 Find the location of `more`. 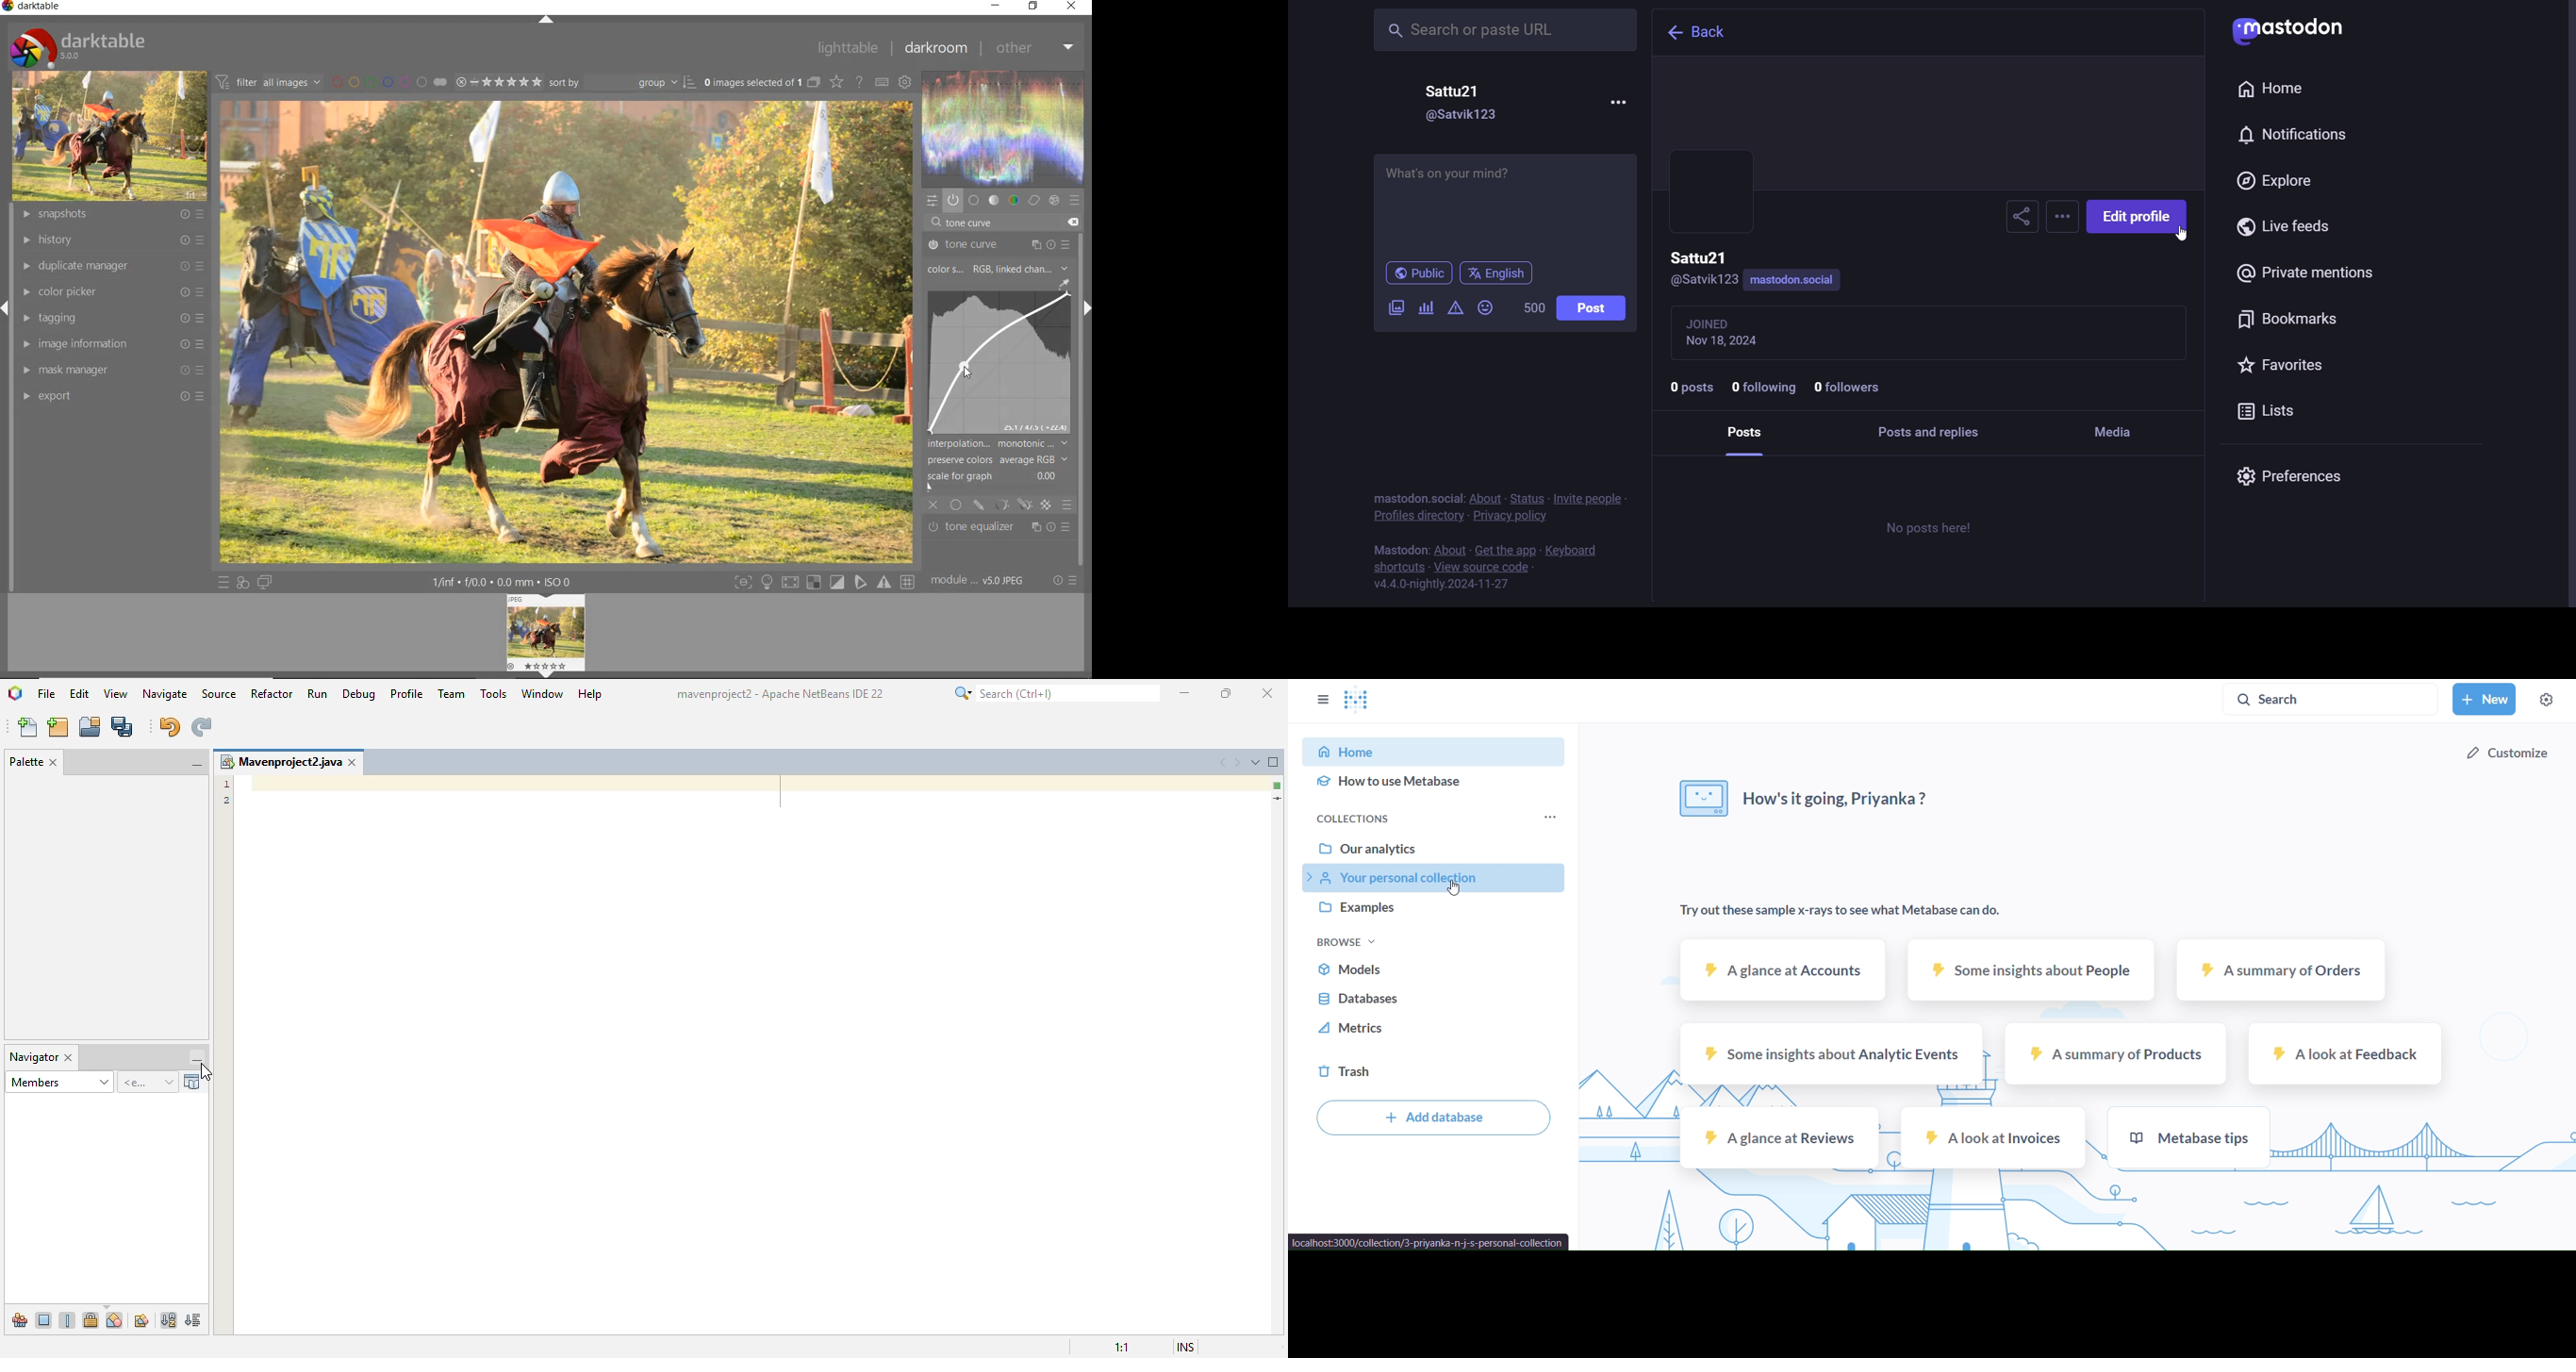

more is located at coordinates (2059, 215).